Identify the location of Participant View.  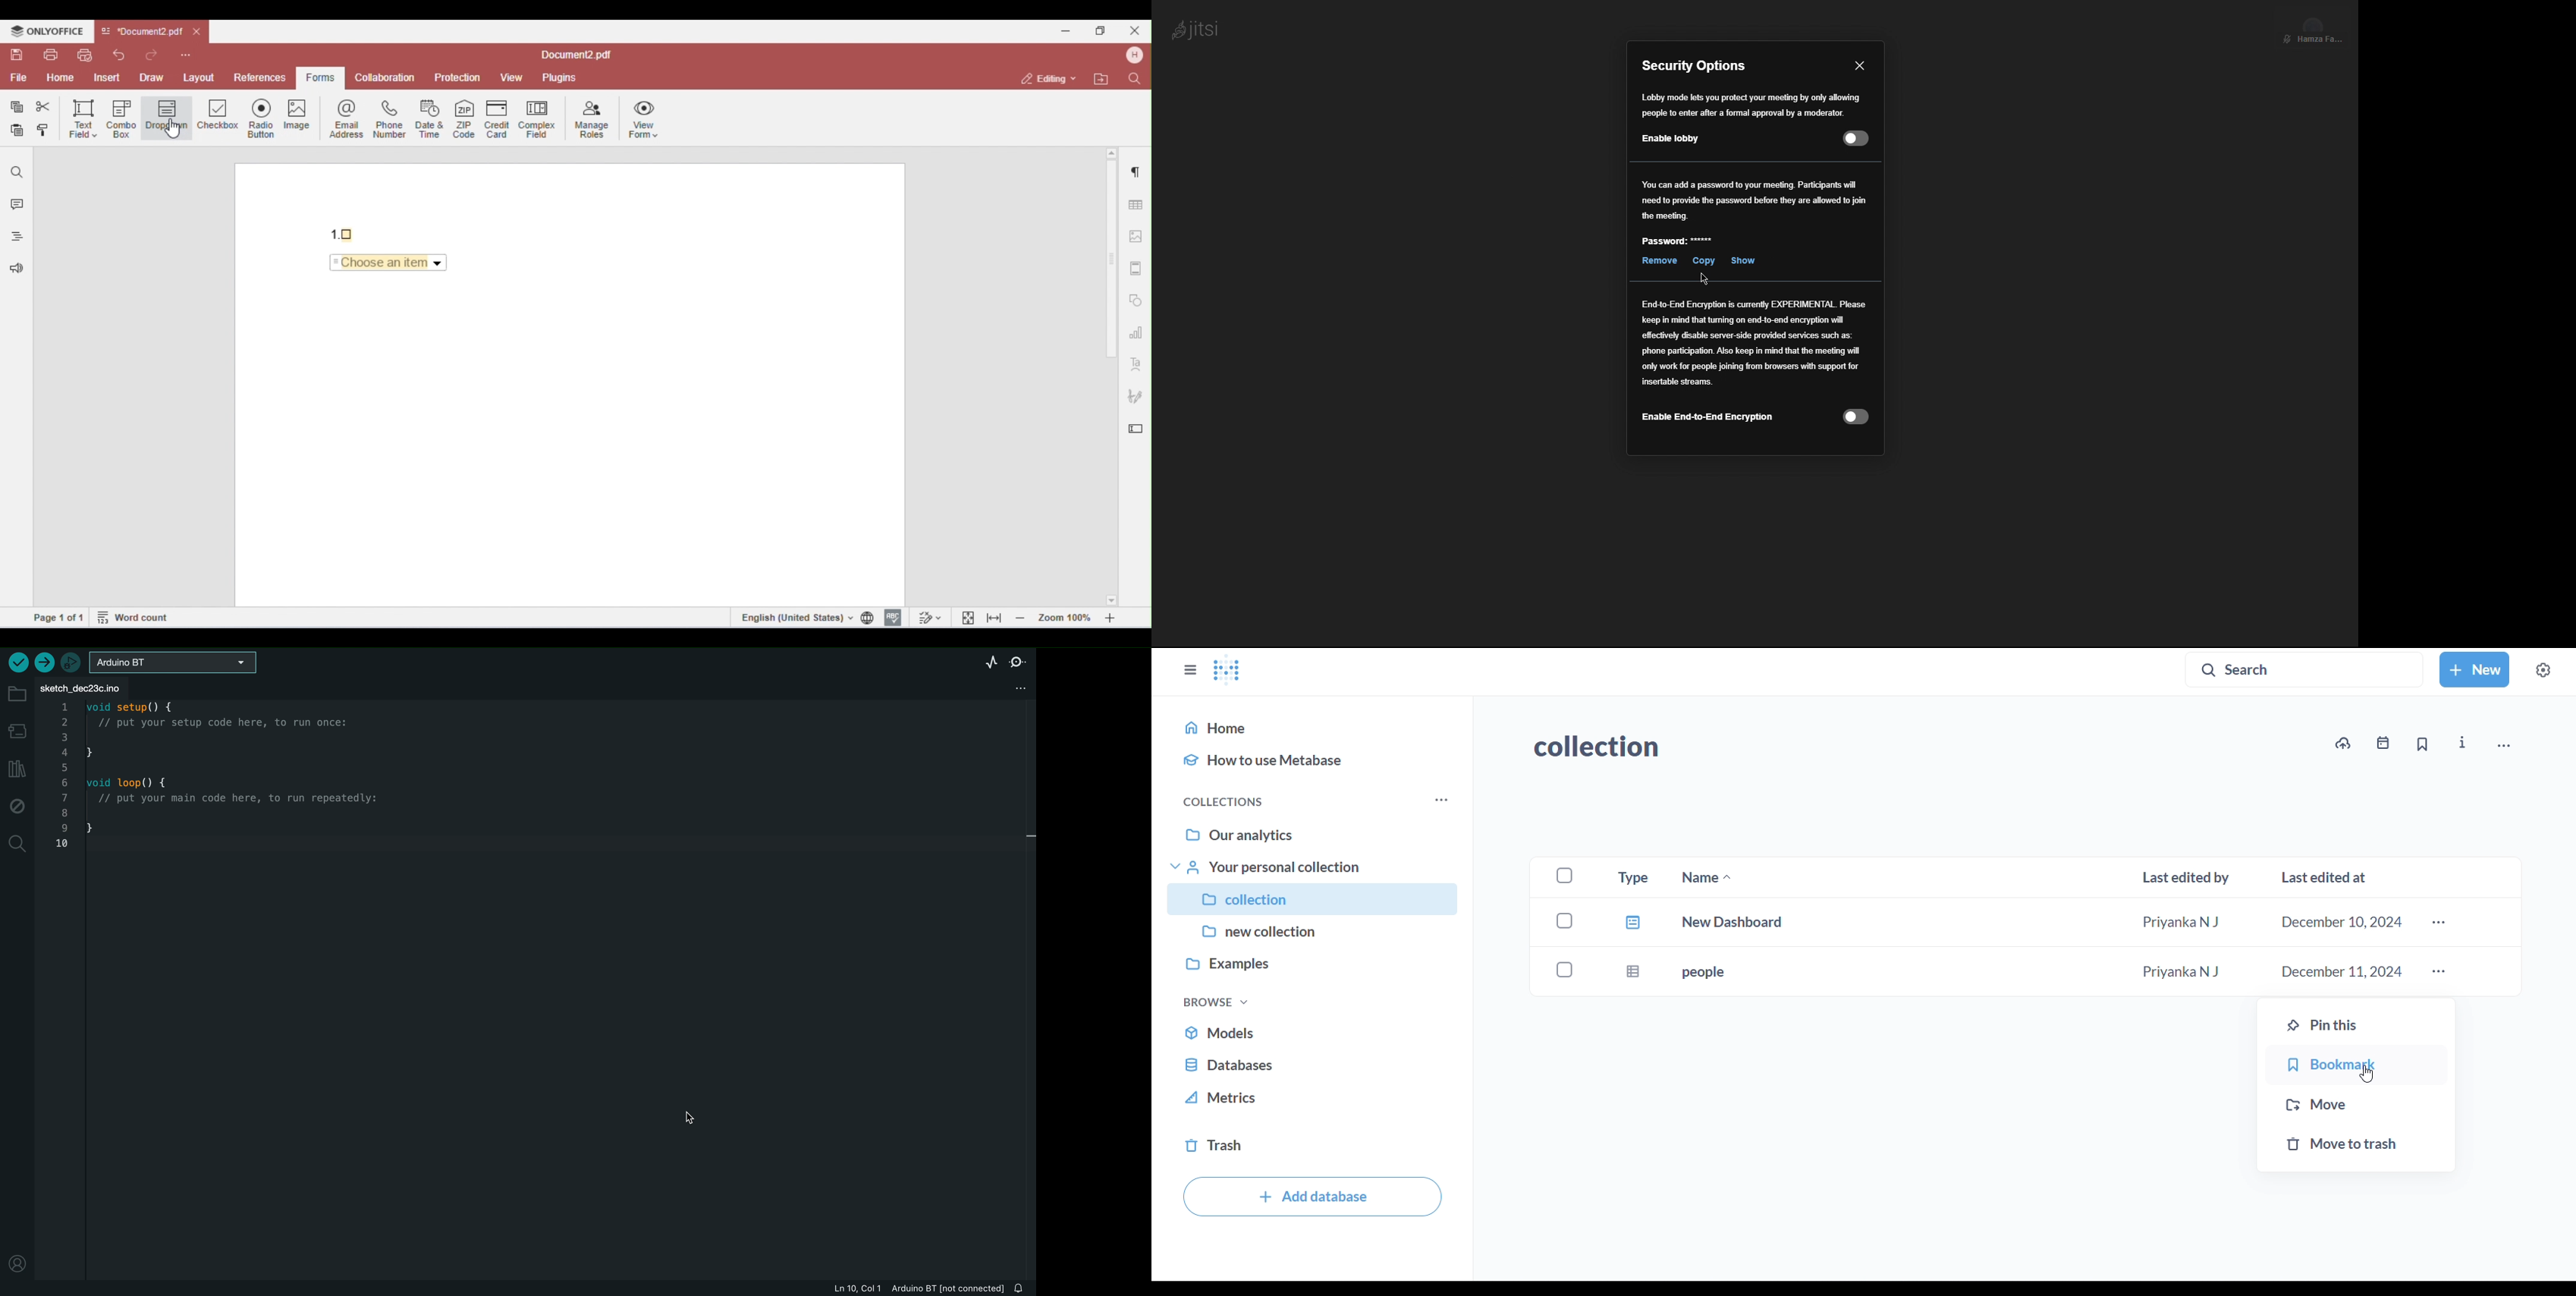
(2313, 27).